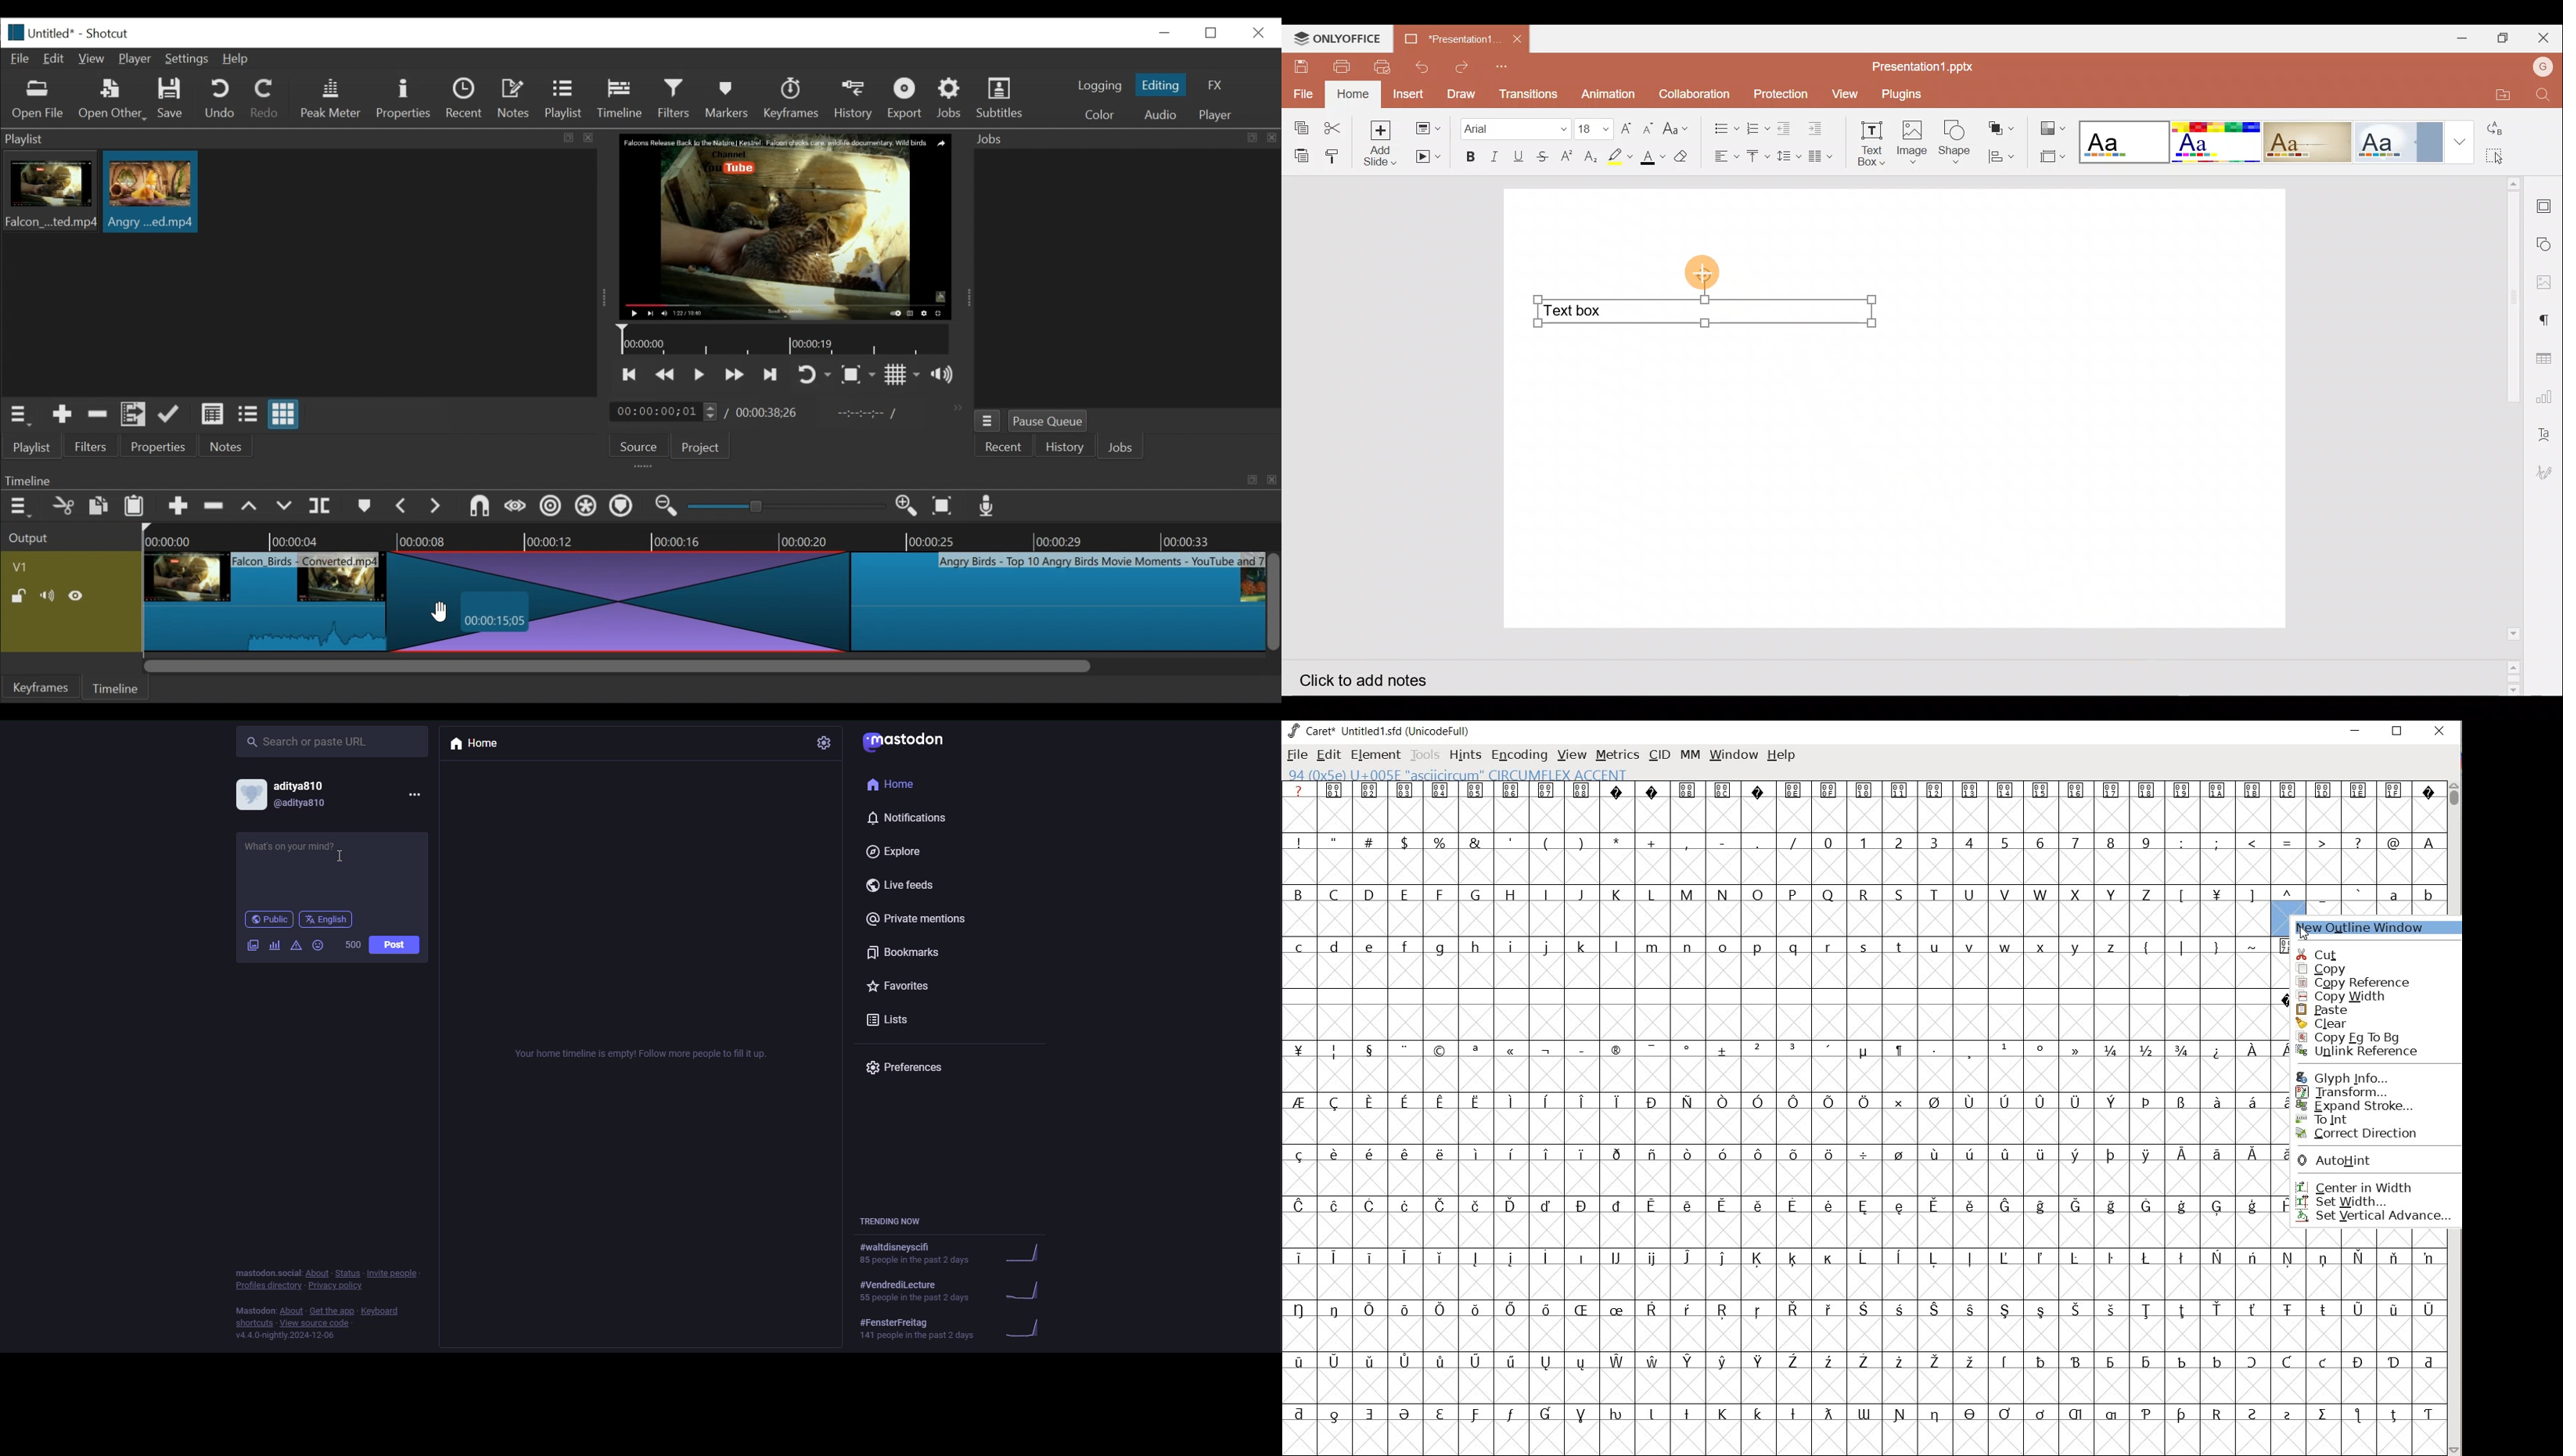 The image size is (2576, 1456). Describe the element at coordinates (1127, 278) in the screenshot. I see `jobs panel` at that location.